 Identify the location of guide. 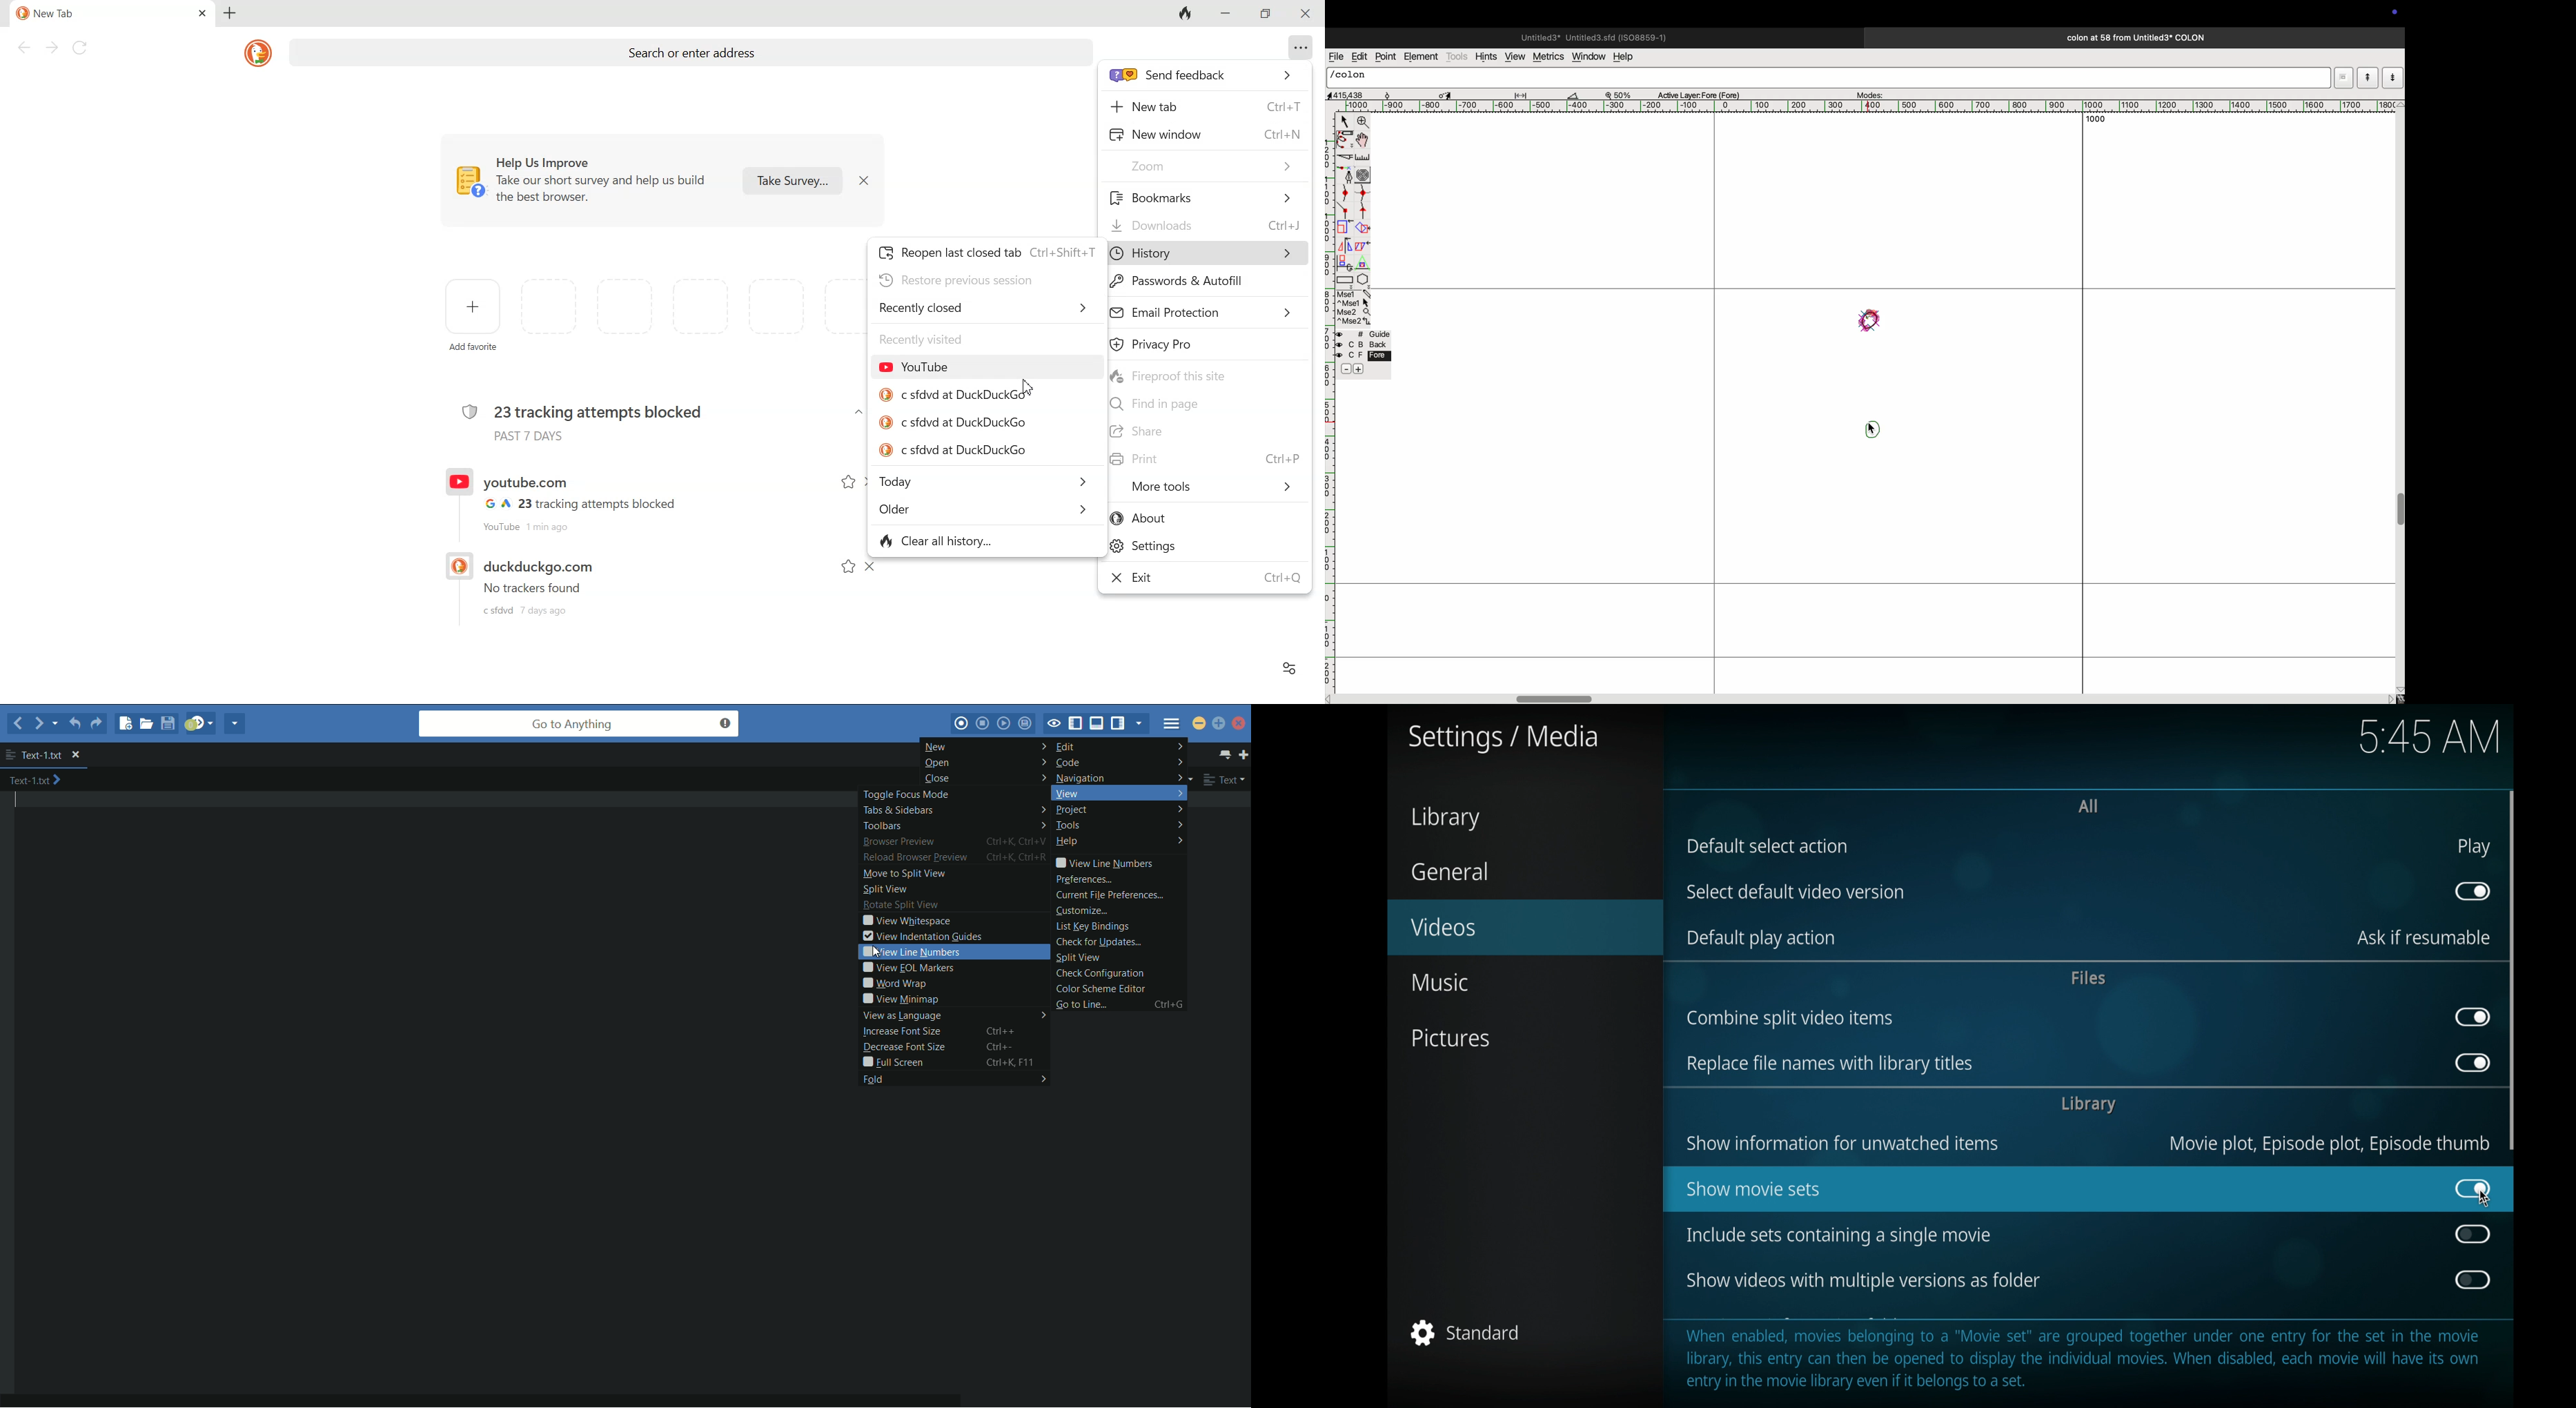
(1366, 354).